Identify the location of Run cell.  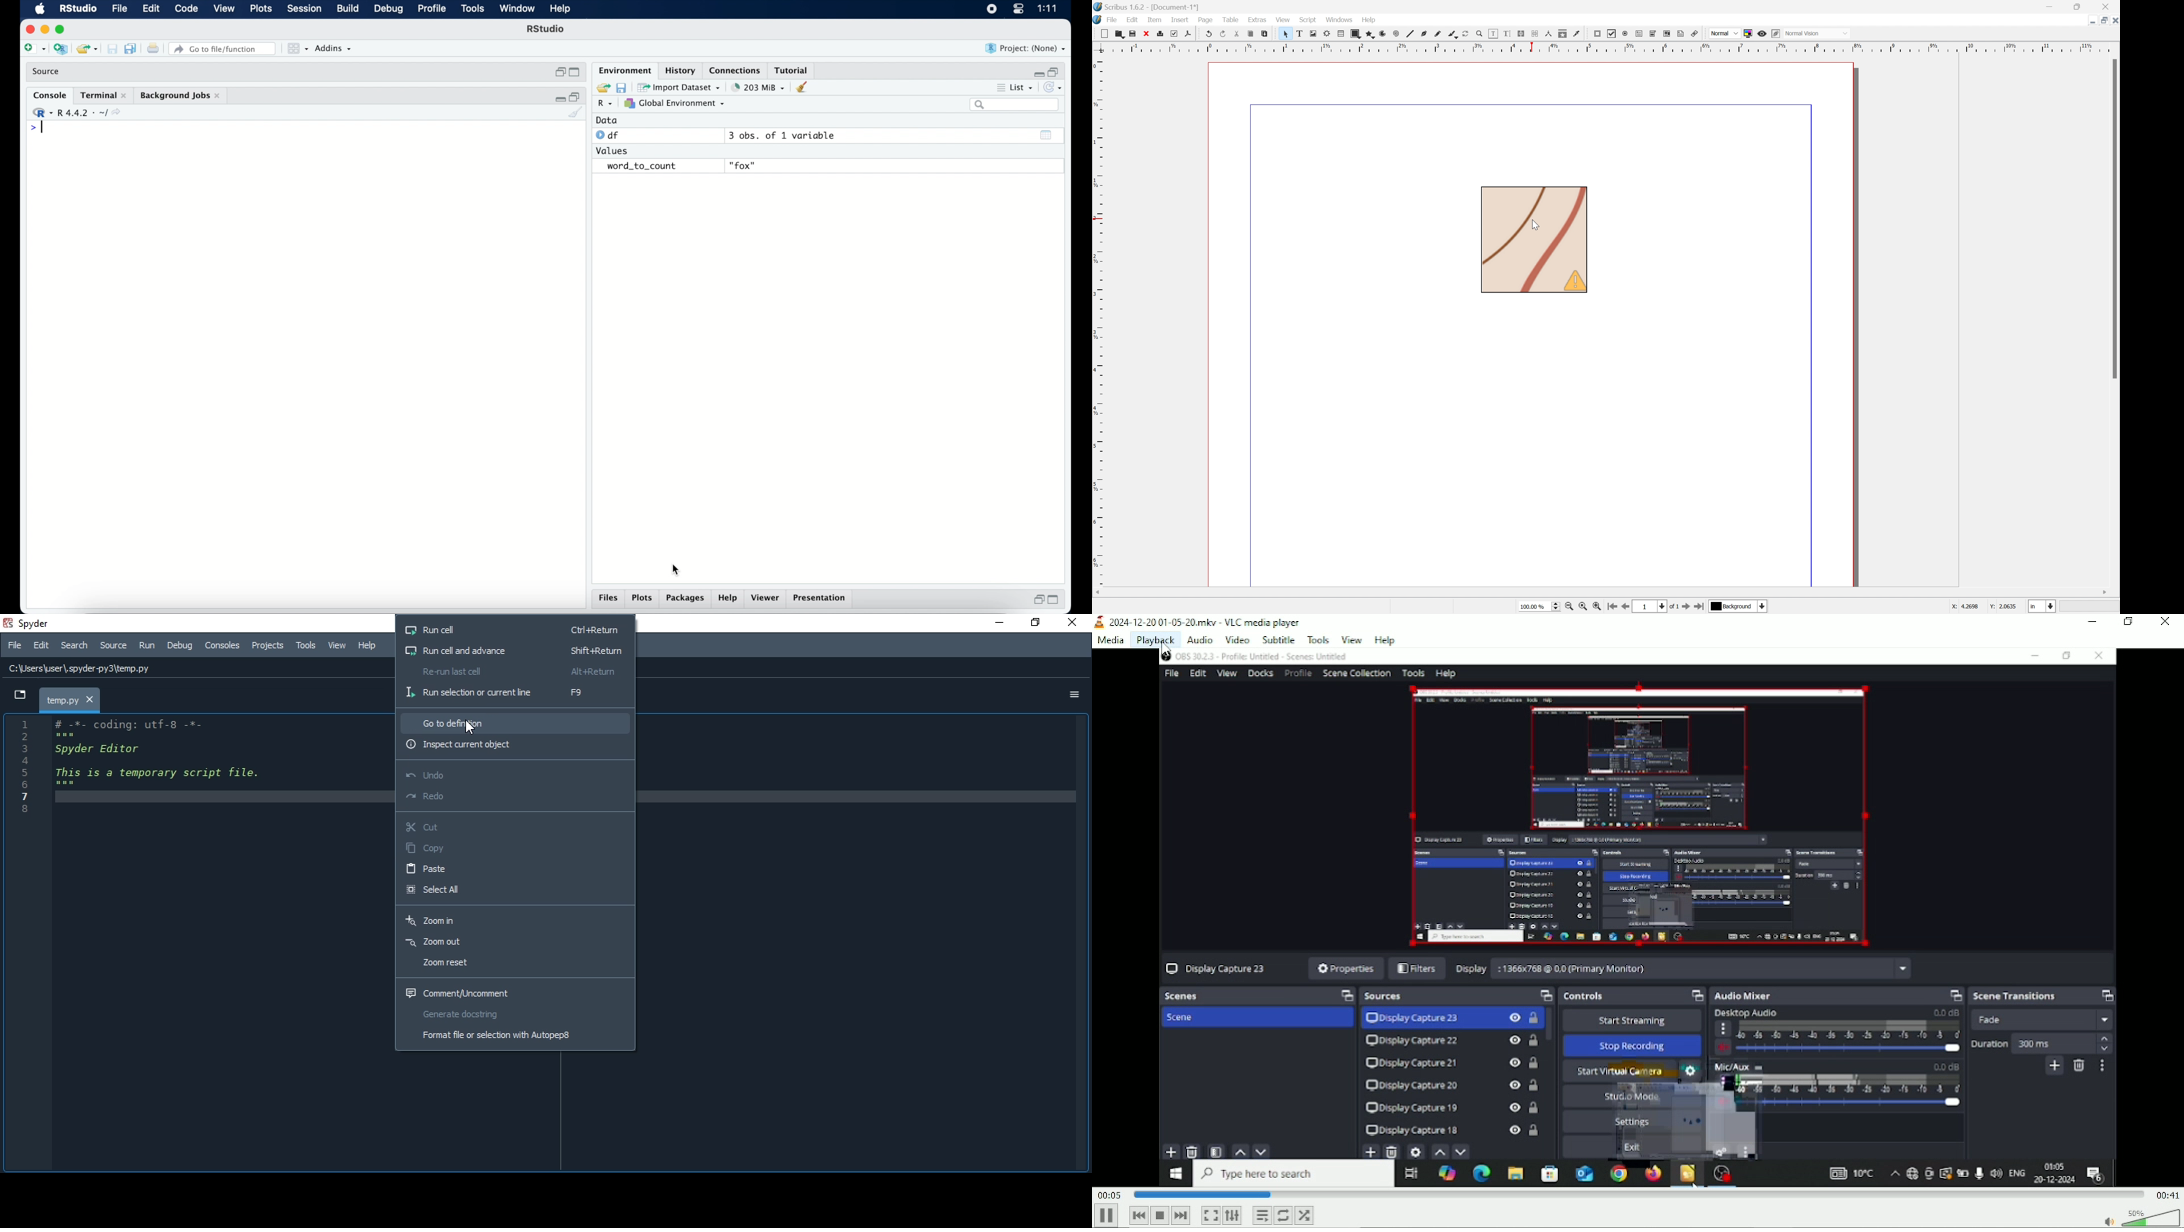
(512, 629).